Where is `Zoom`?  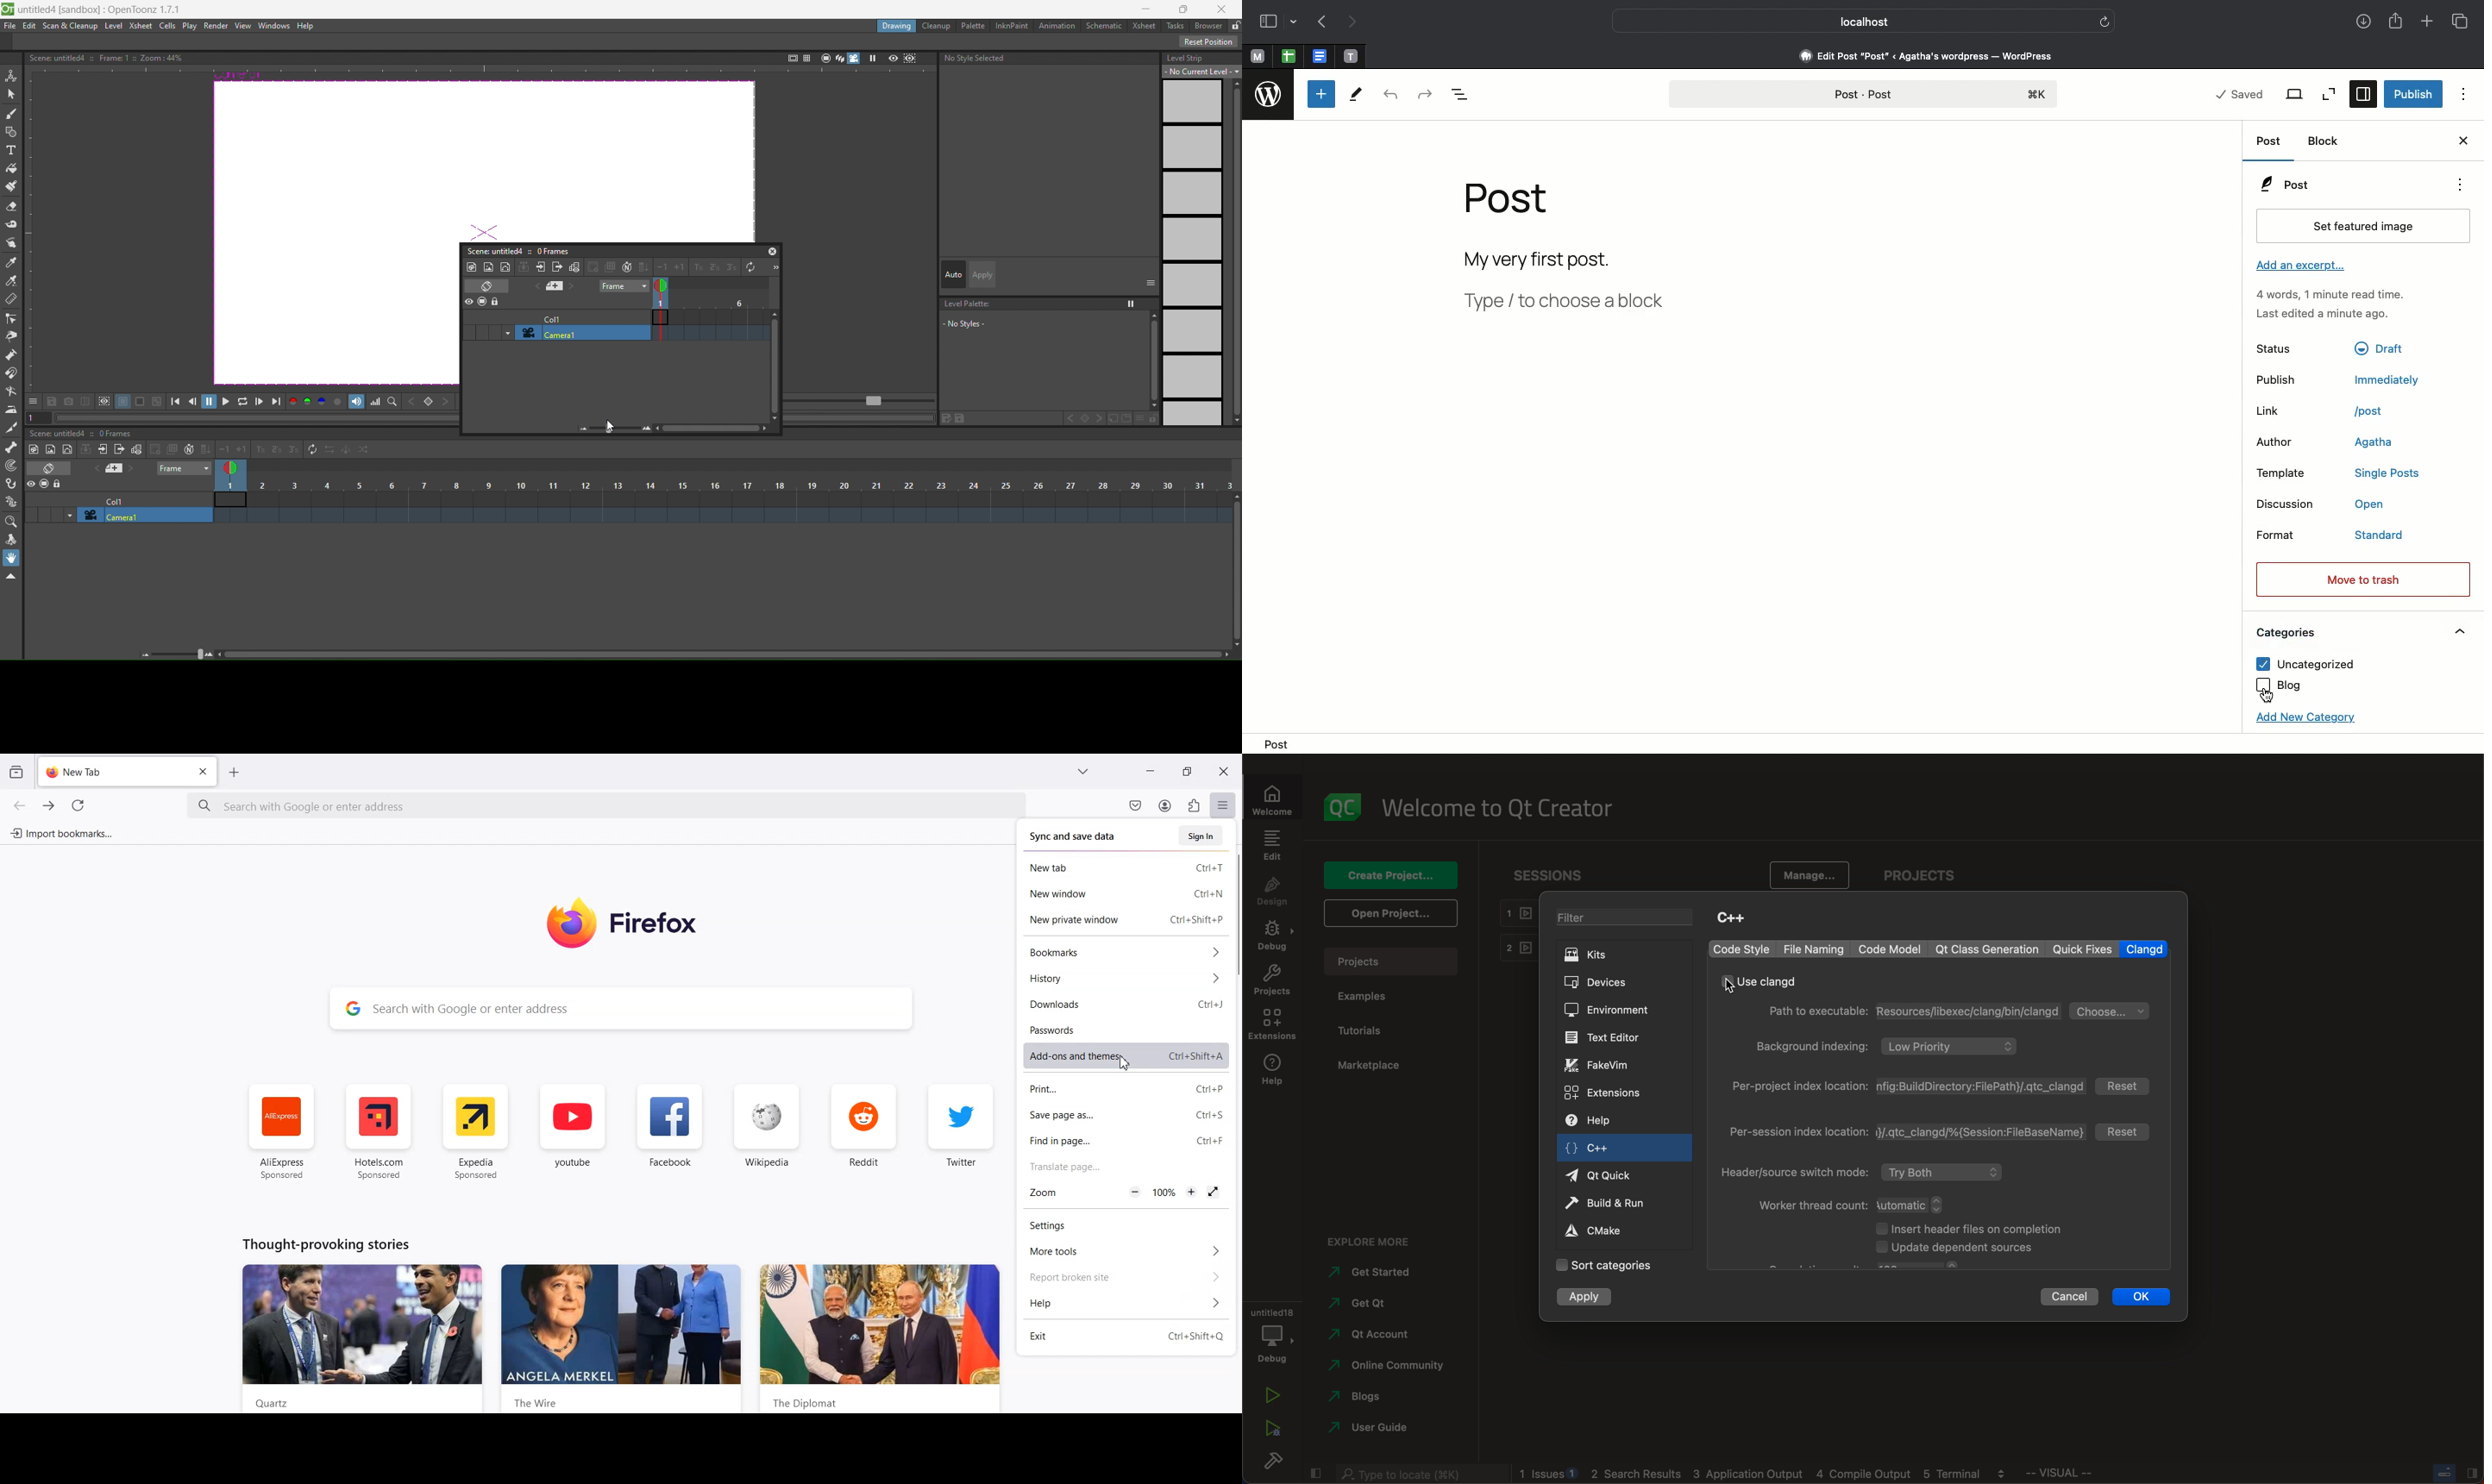 Zoom is located at coordinates (1047, 1192).